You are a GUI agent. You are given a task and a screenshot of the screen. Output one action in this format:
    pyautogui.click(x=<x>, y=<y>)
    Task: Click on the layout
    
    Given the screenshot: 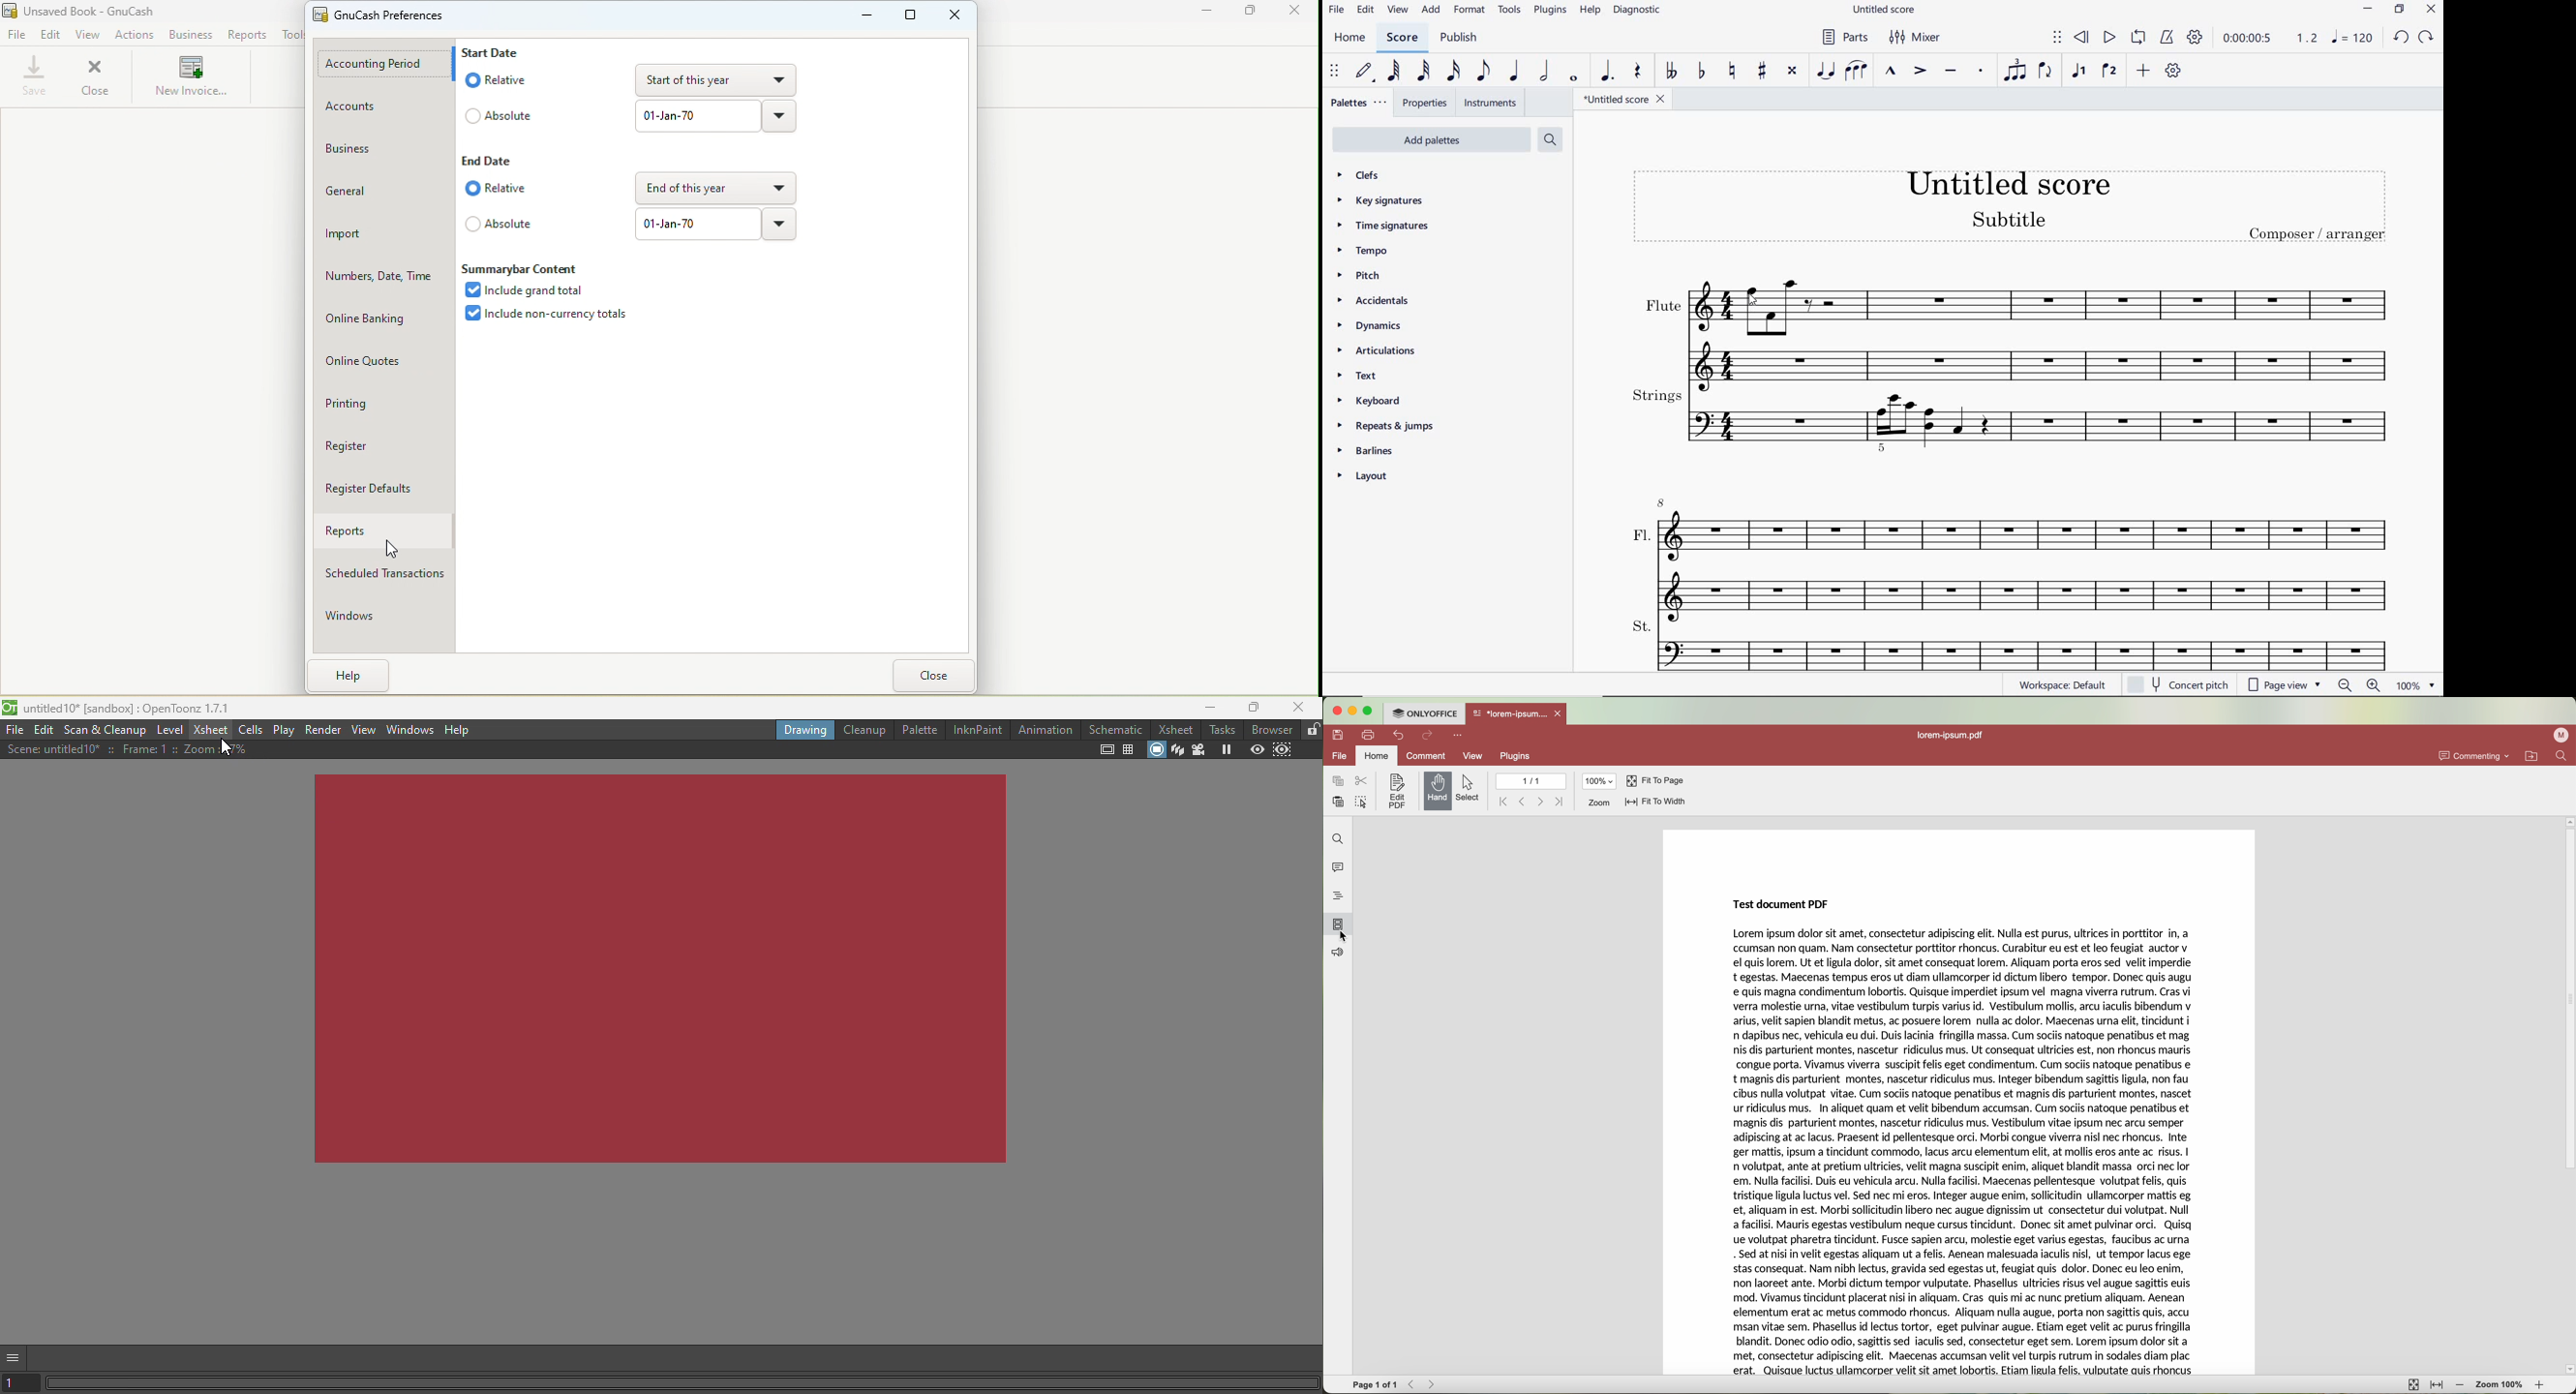 What is the action you would take?
    pyautogui.click(x=1363, y=478)
    